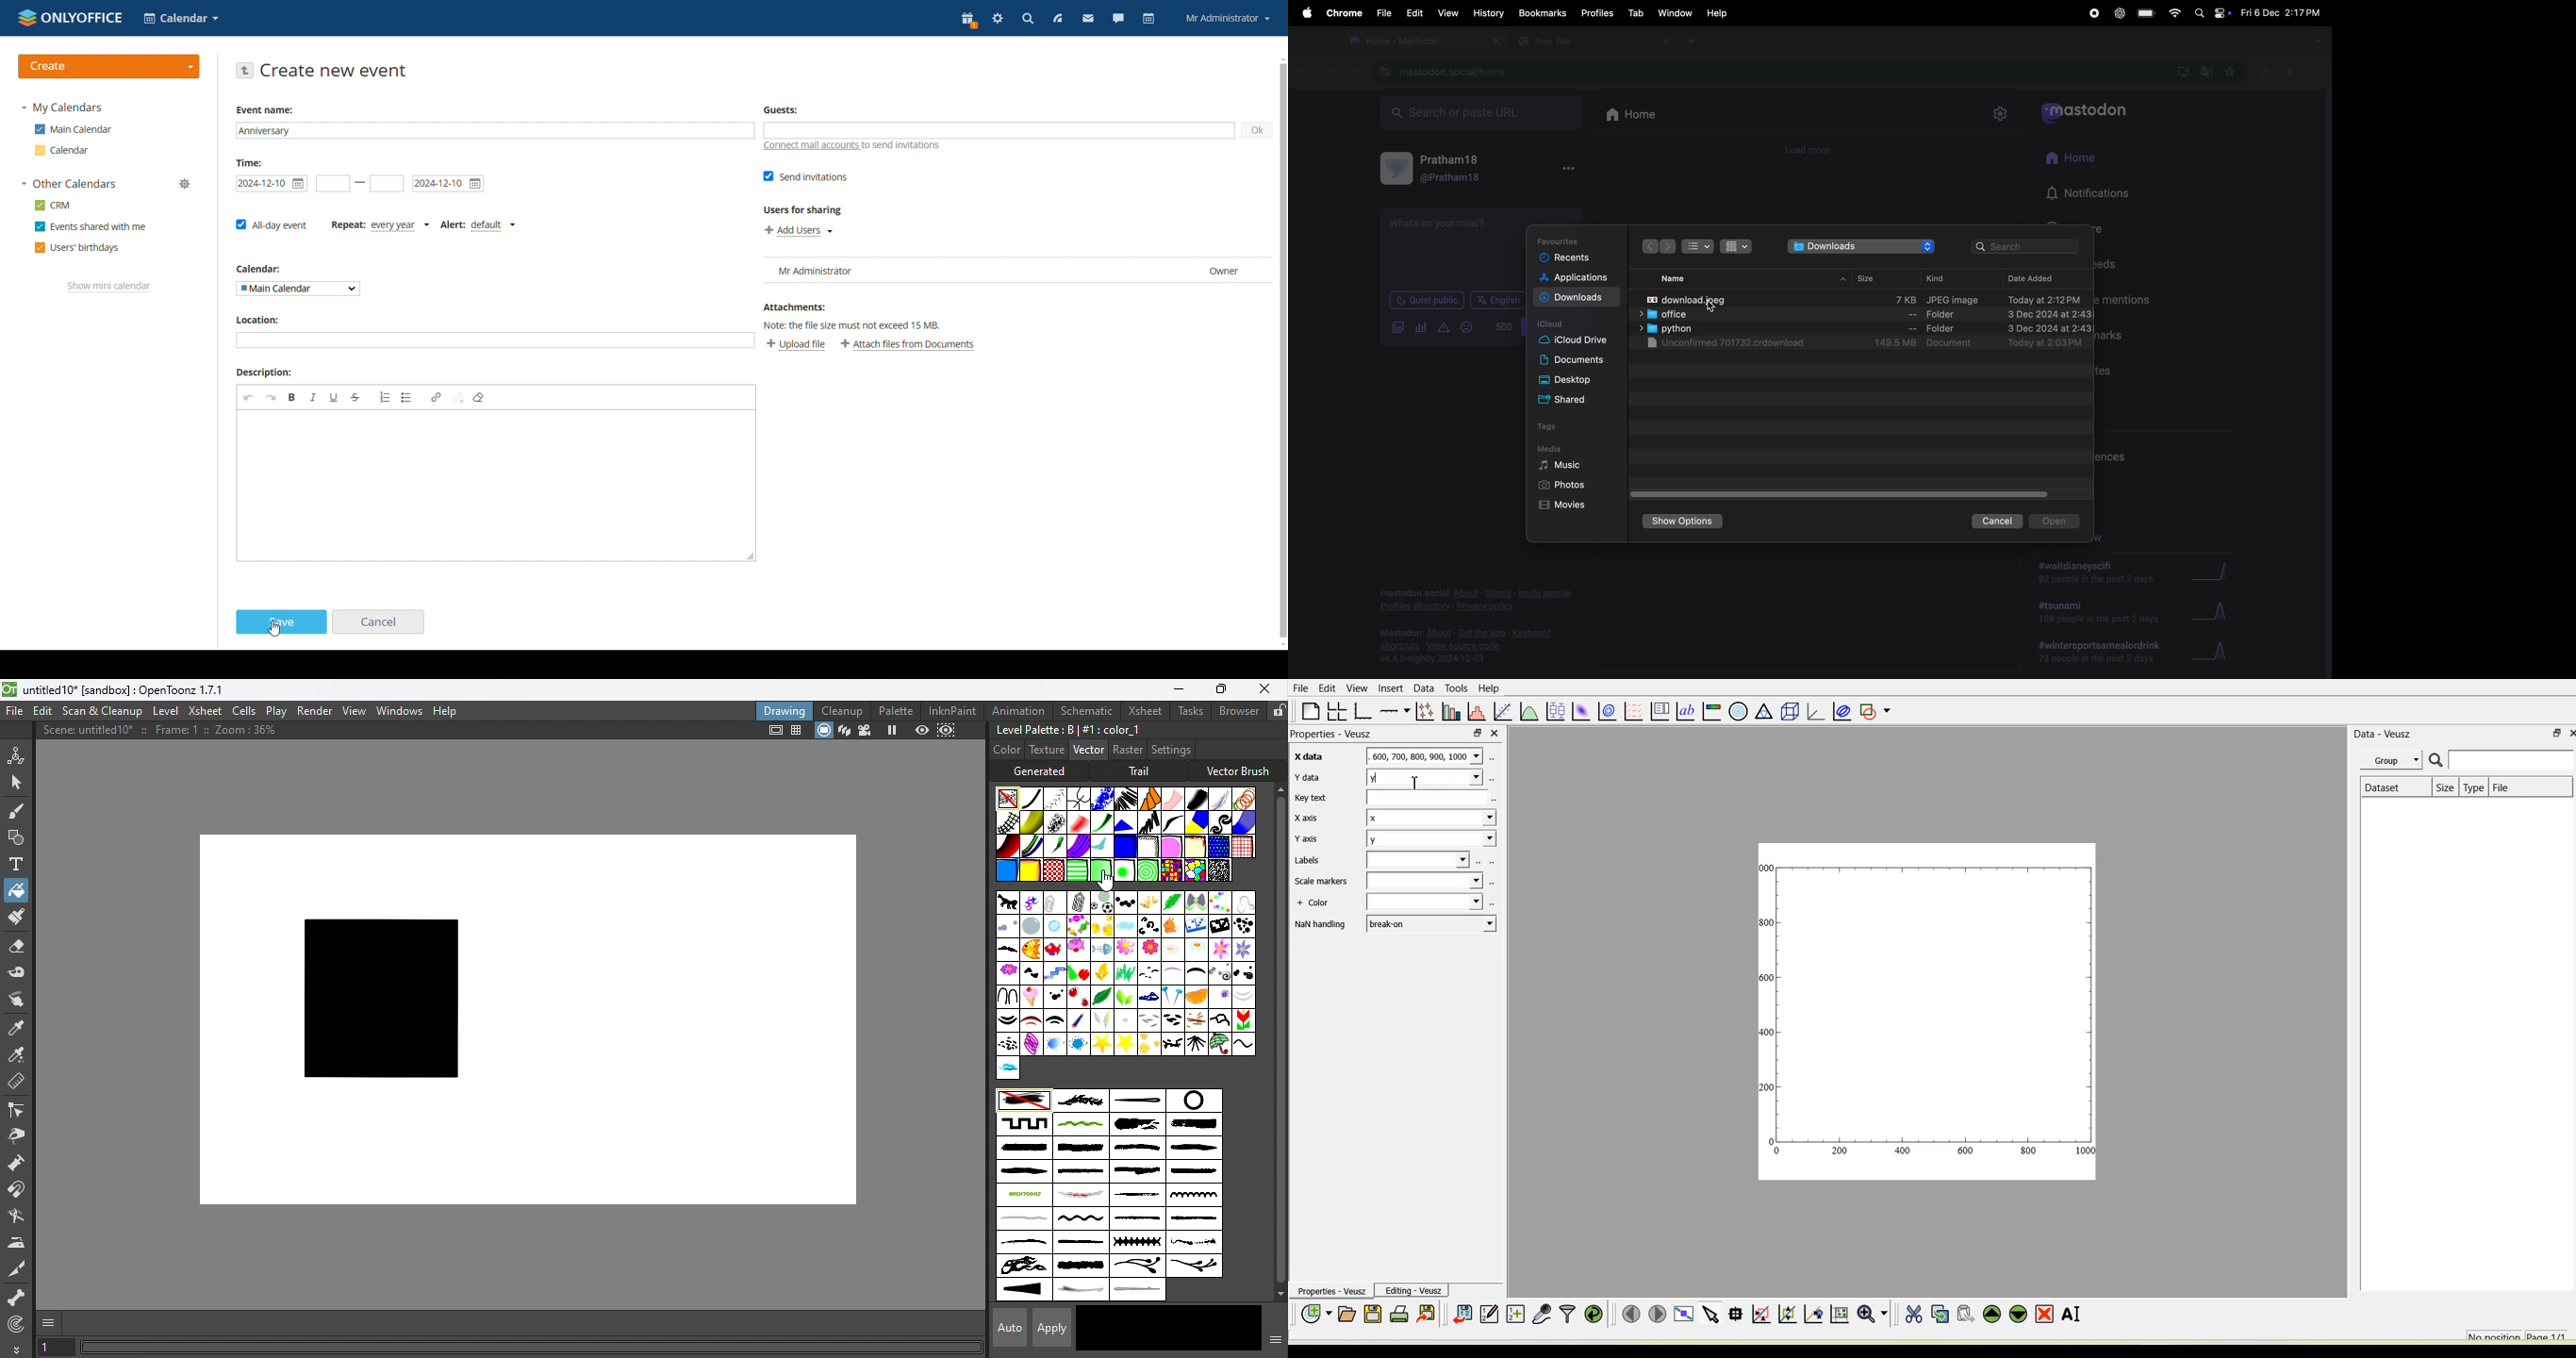 The image size is (2576, 1372). I want to click on Flow, so click(1148, 950).